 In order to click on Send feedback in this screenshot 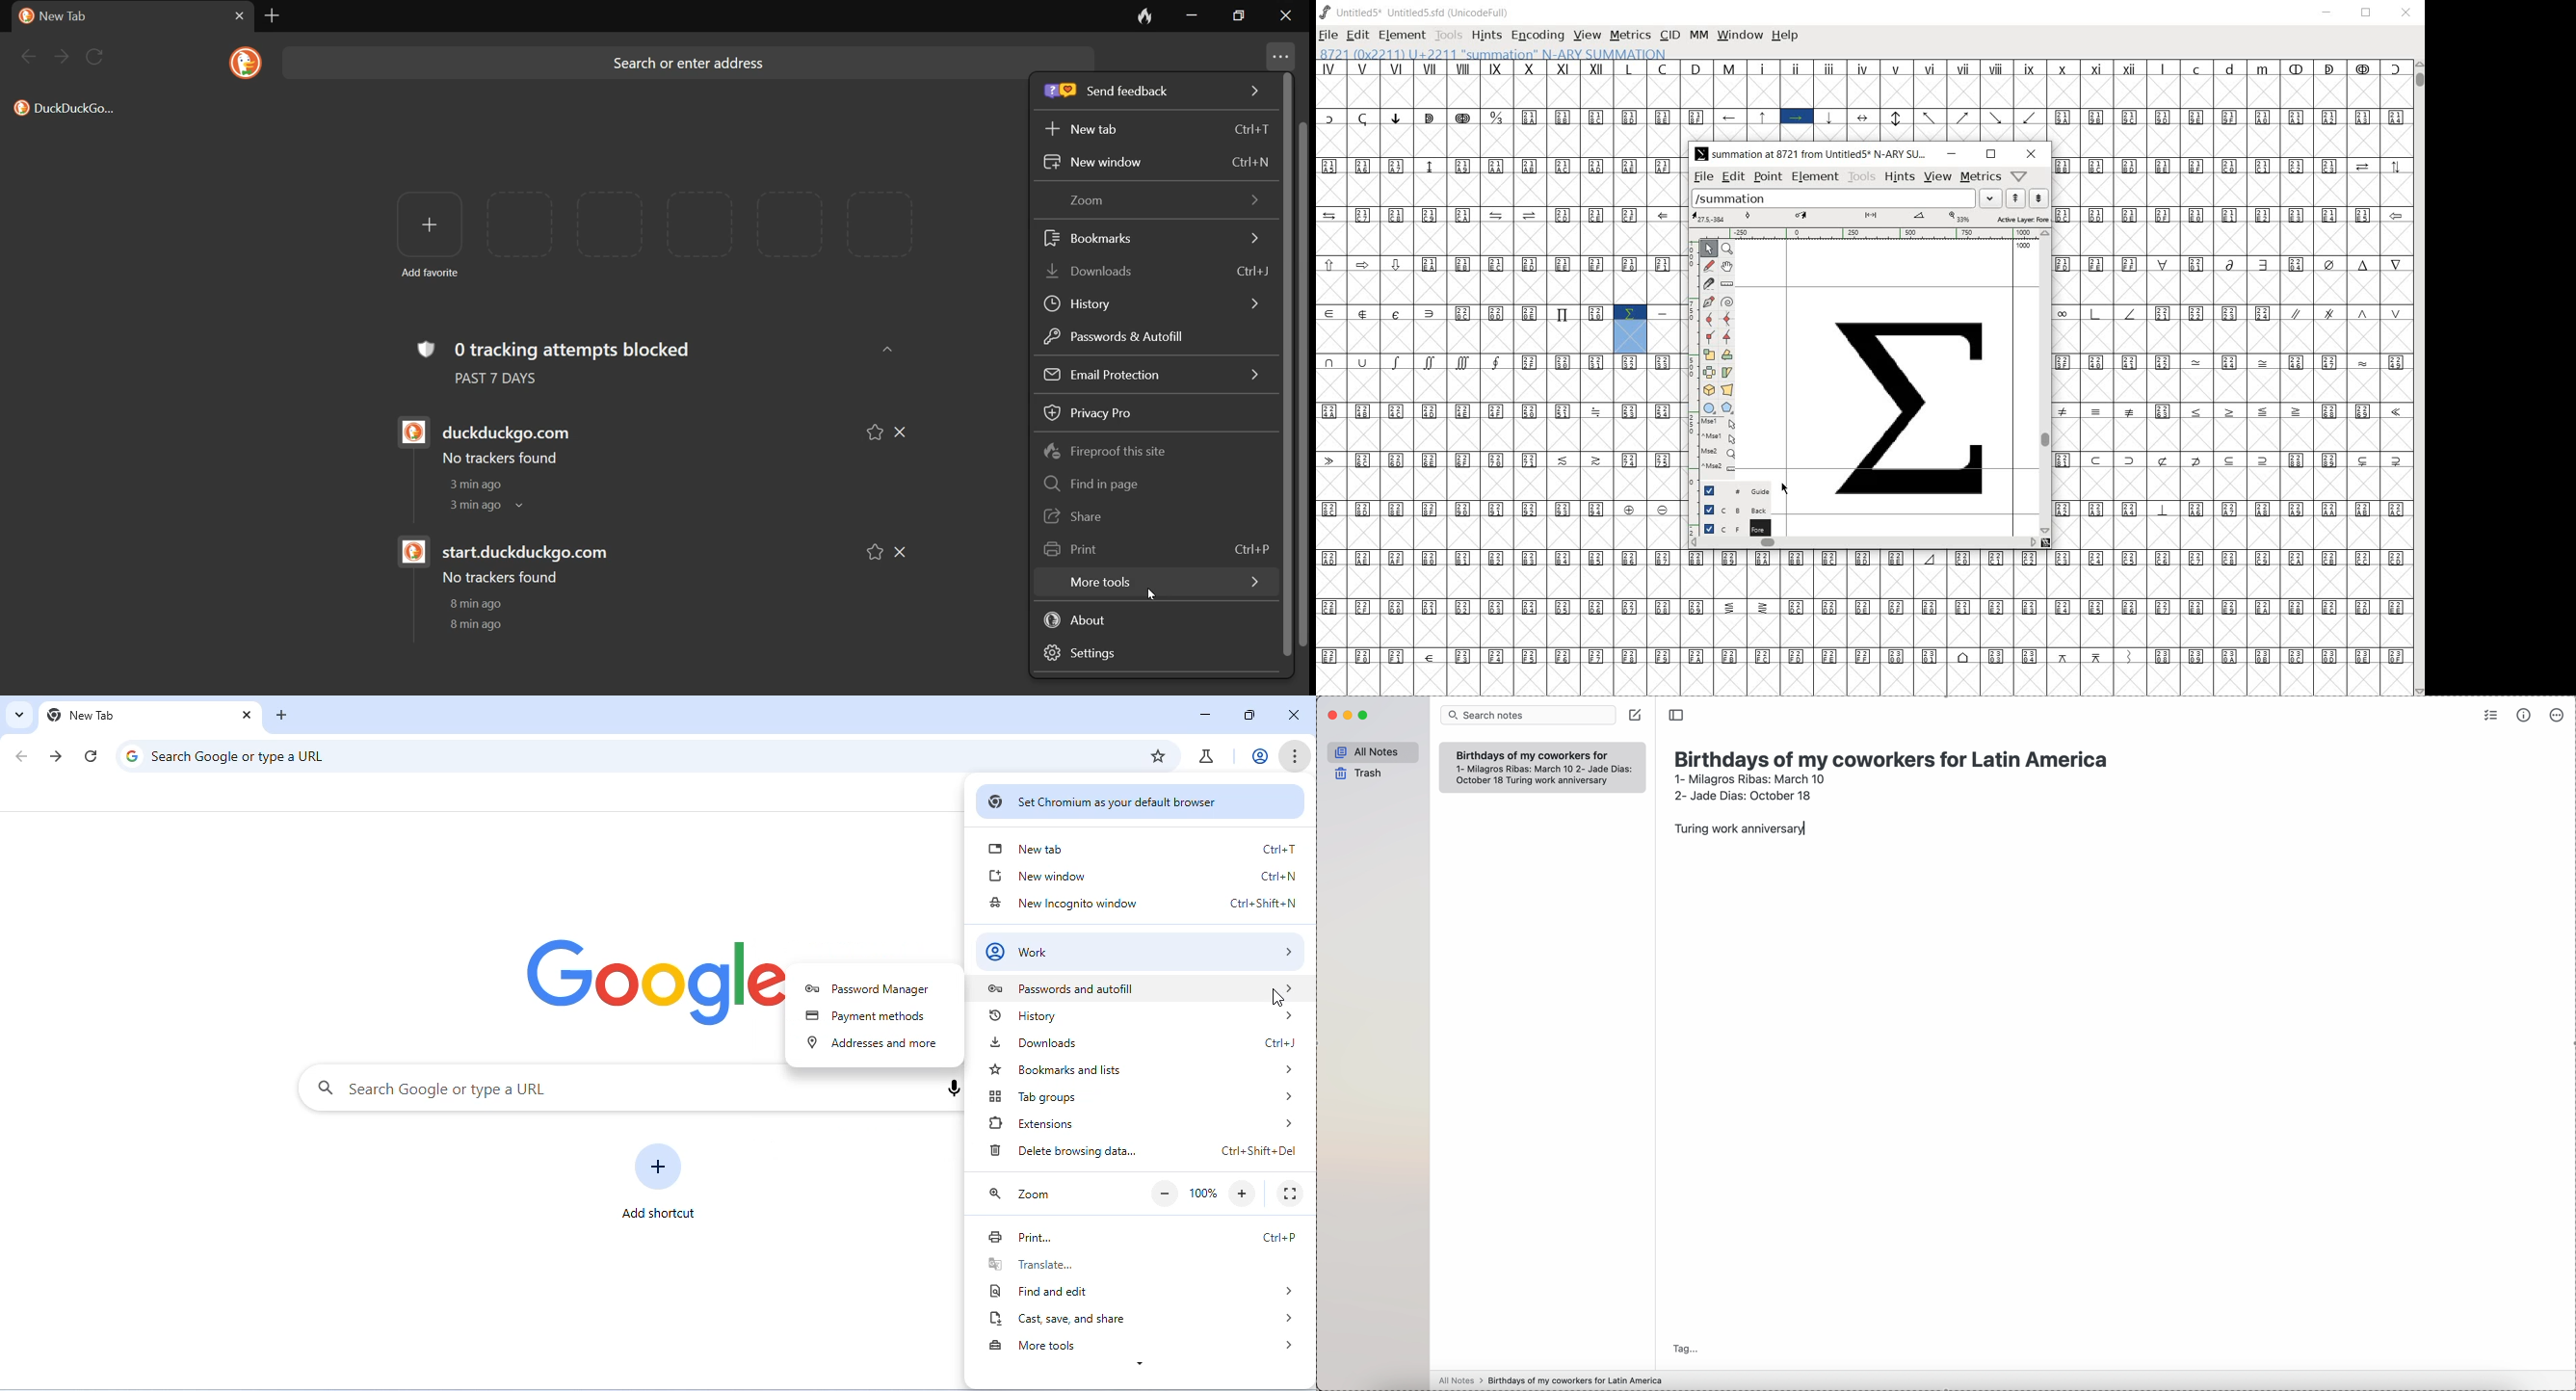, I will do `click(1155, 94)`.